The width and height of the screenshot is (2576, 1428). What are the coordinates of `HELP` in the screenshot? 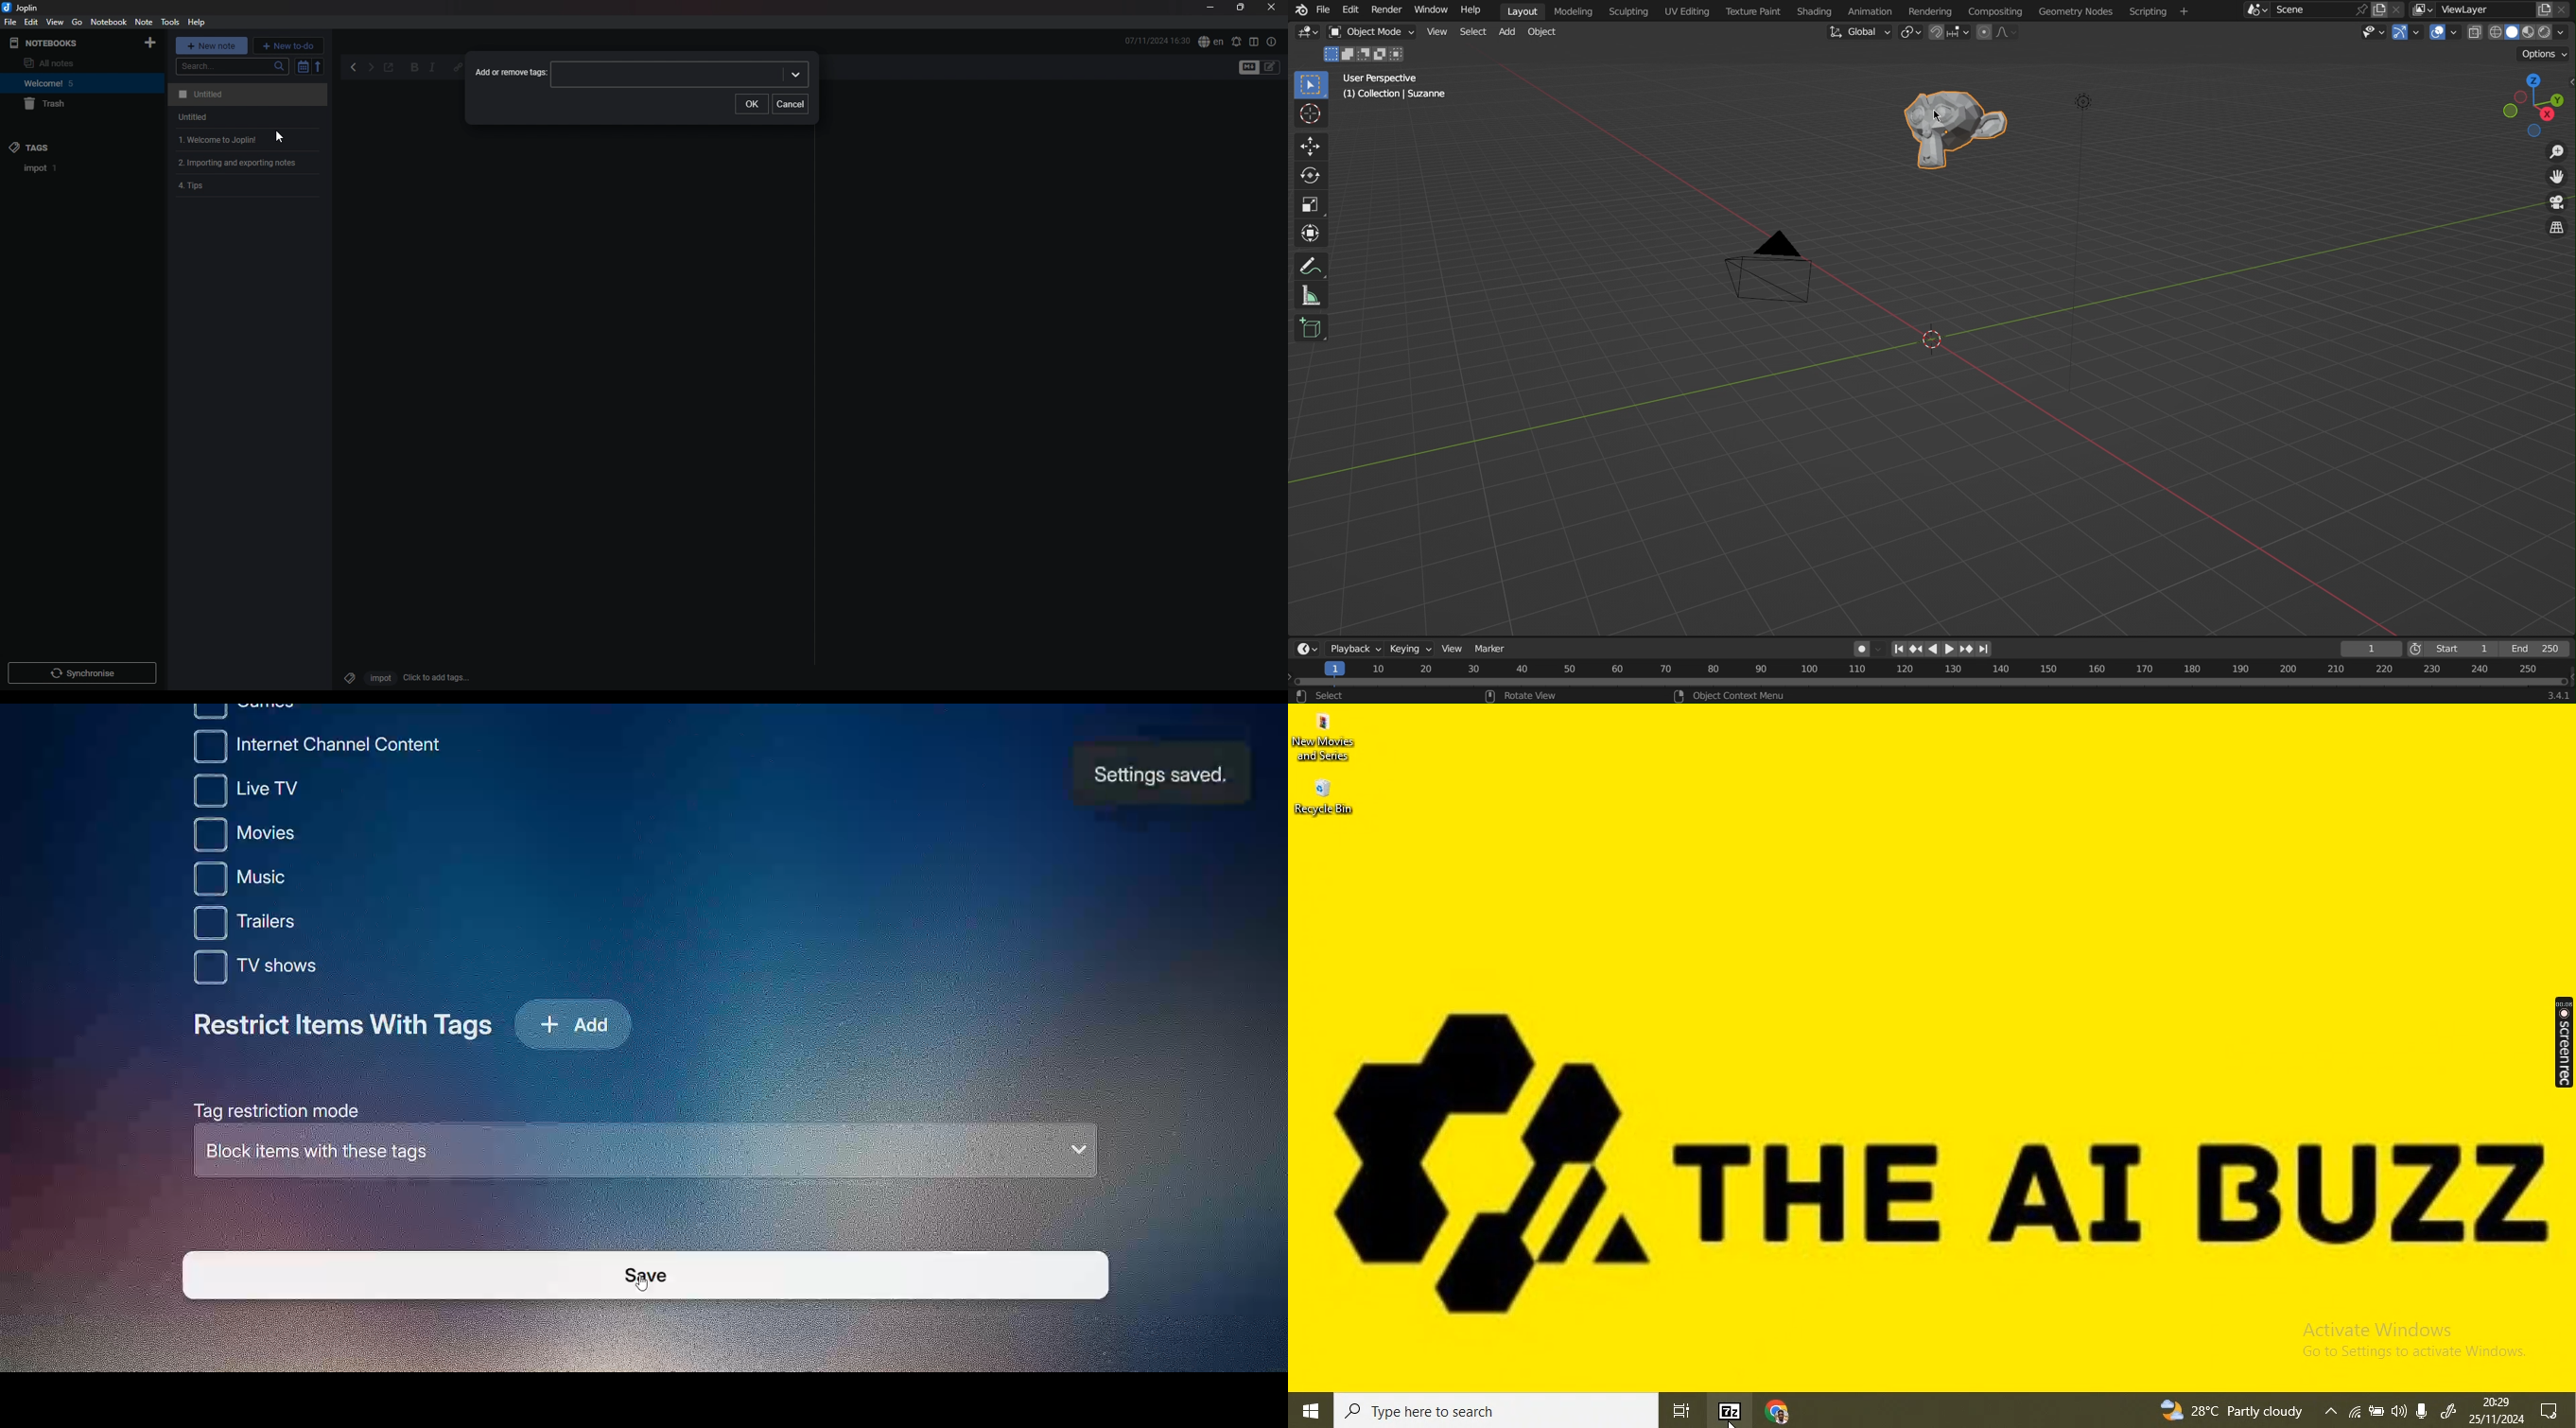 It's located at (197, 22).